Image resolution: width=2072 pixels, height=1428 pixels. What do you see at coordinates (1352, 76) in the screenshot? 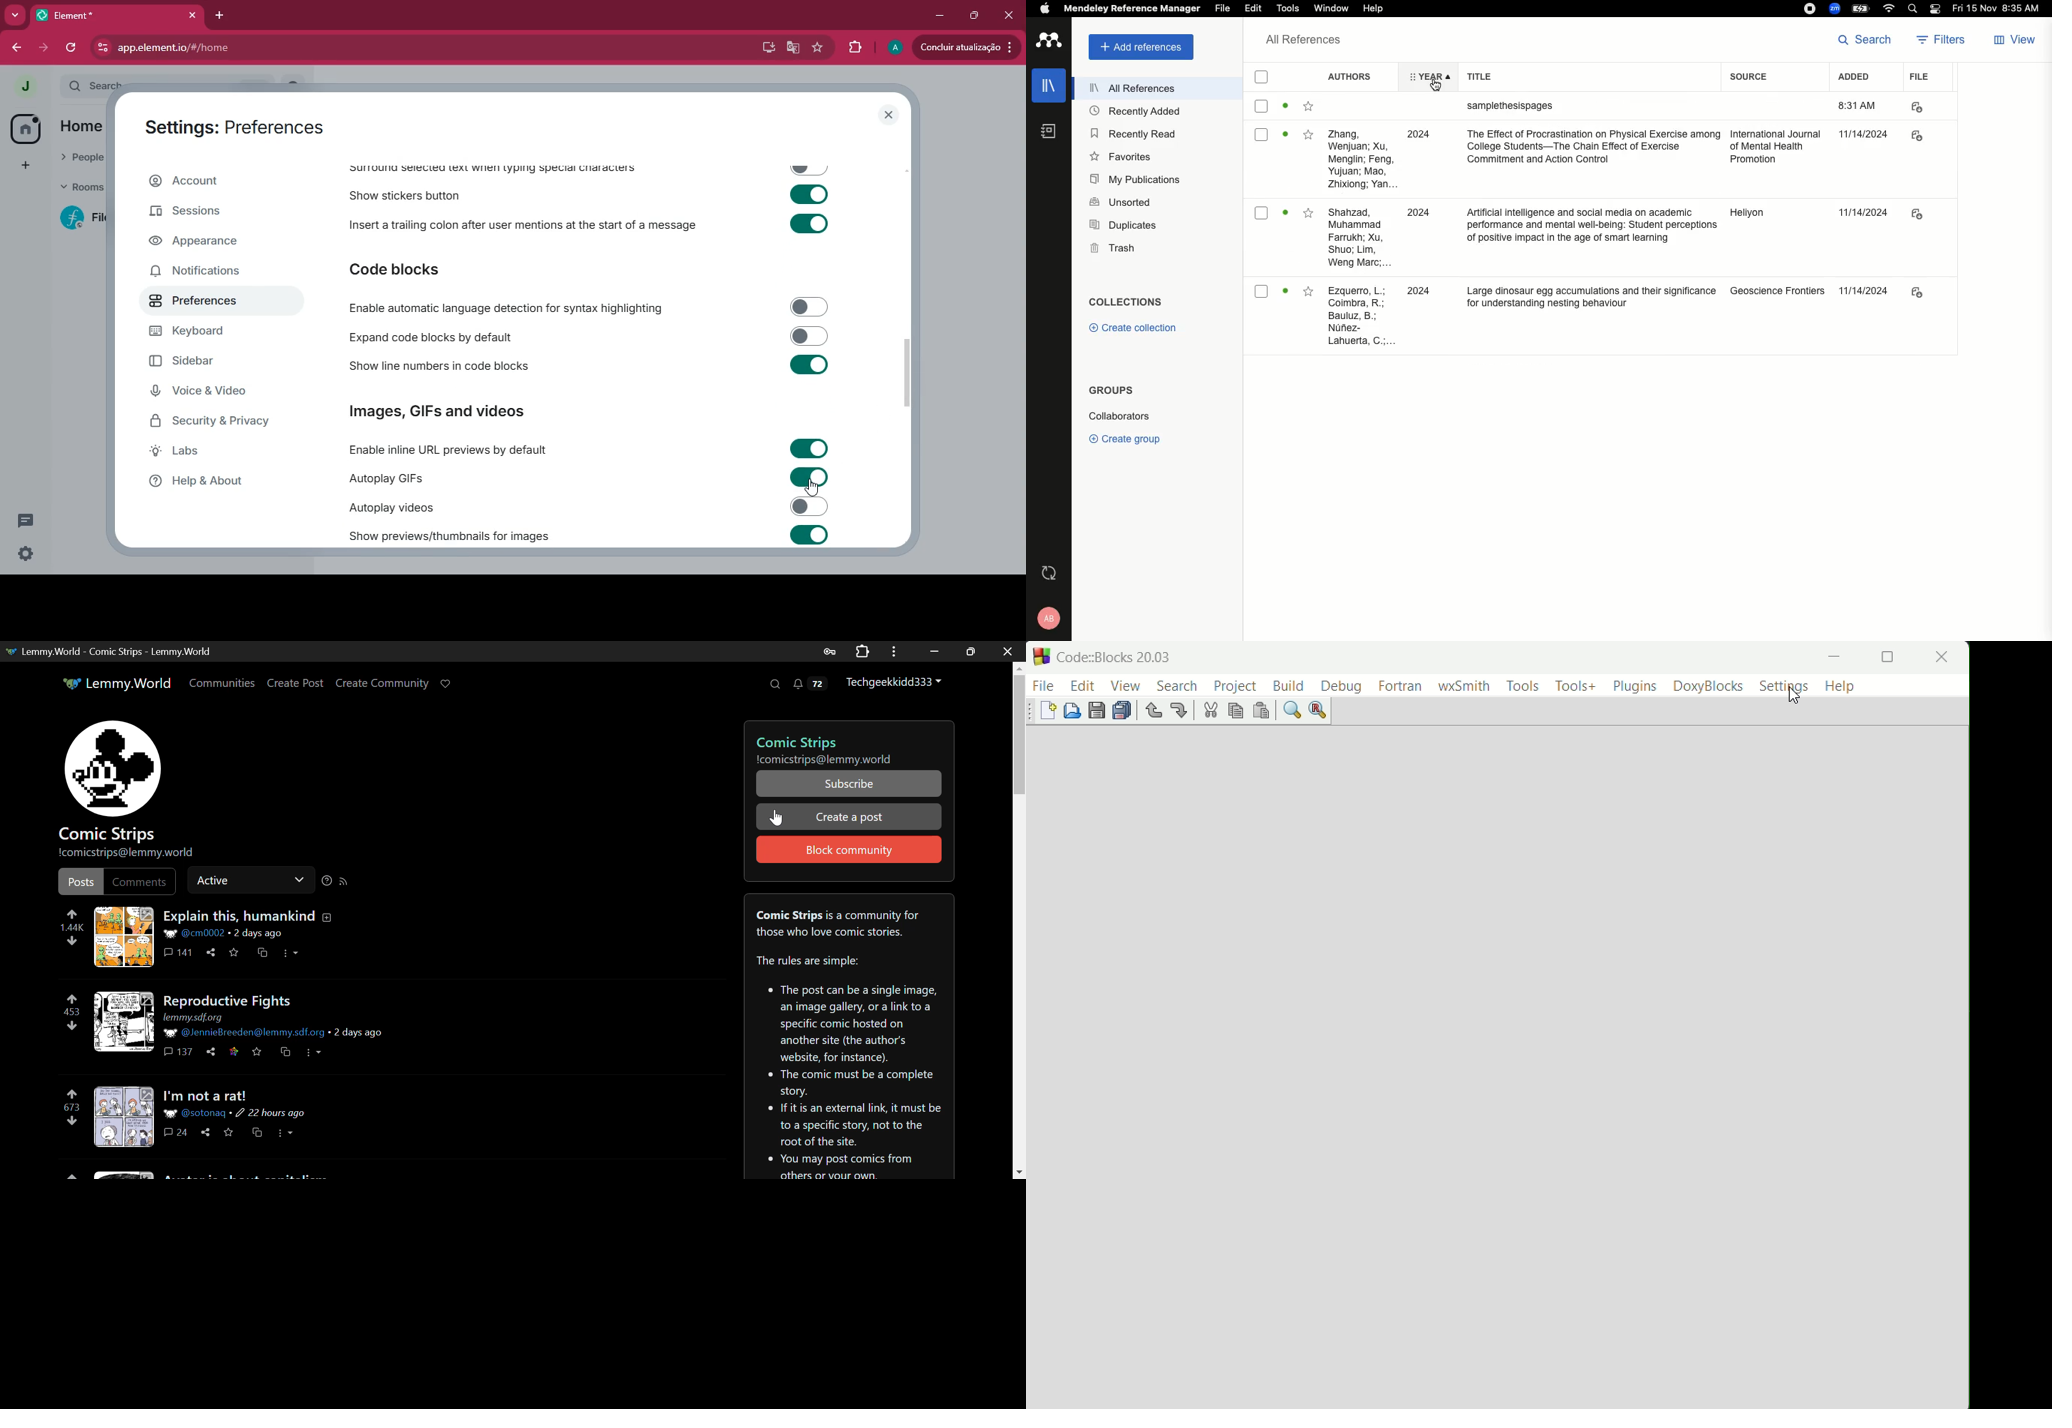
I see `authors label` at bounding box center [1352, 76].